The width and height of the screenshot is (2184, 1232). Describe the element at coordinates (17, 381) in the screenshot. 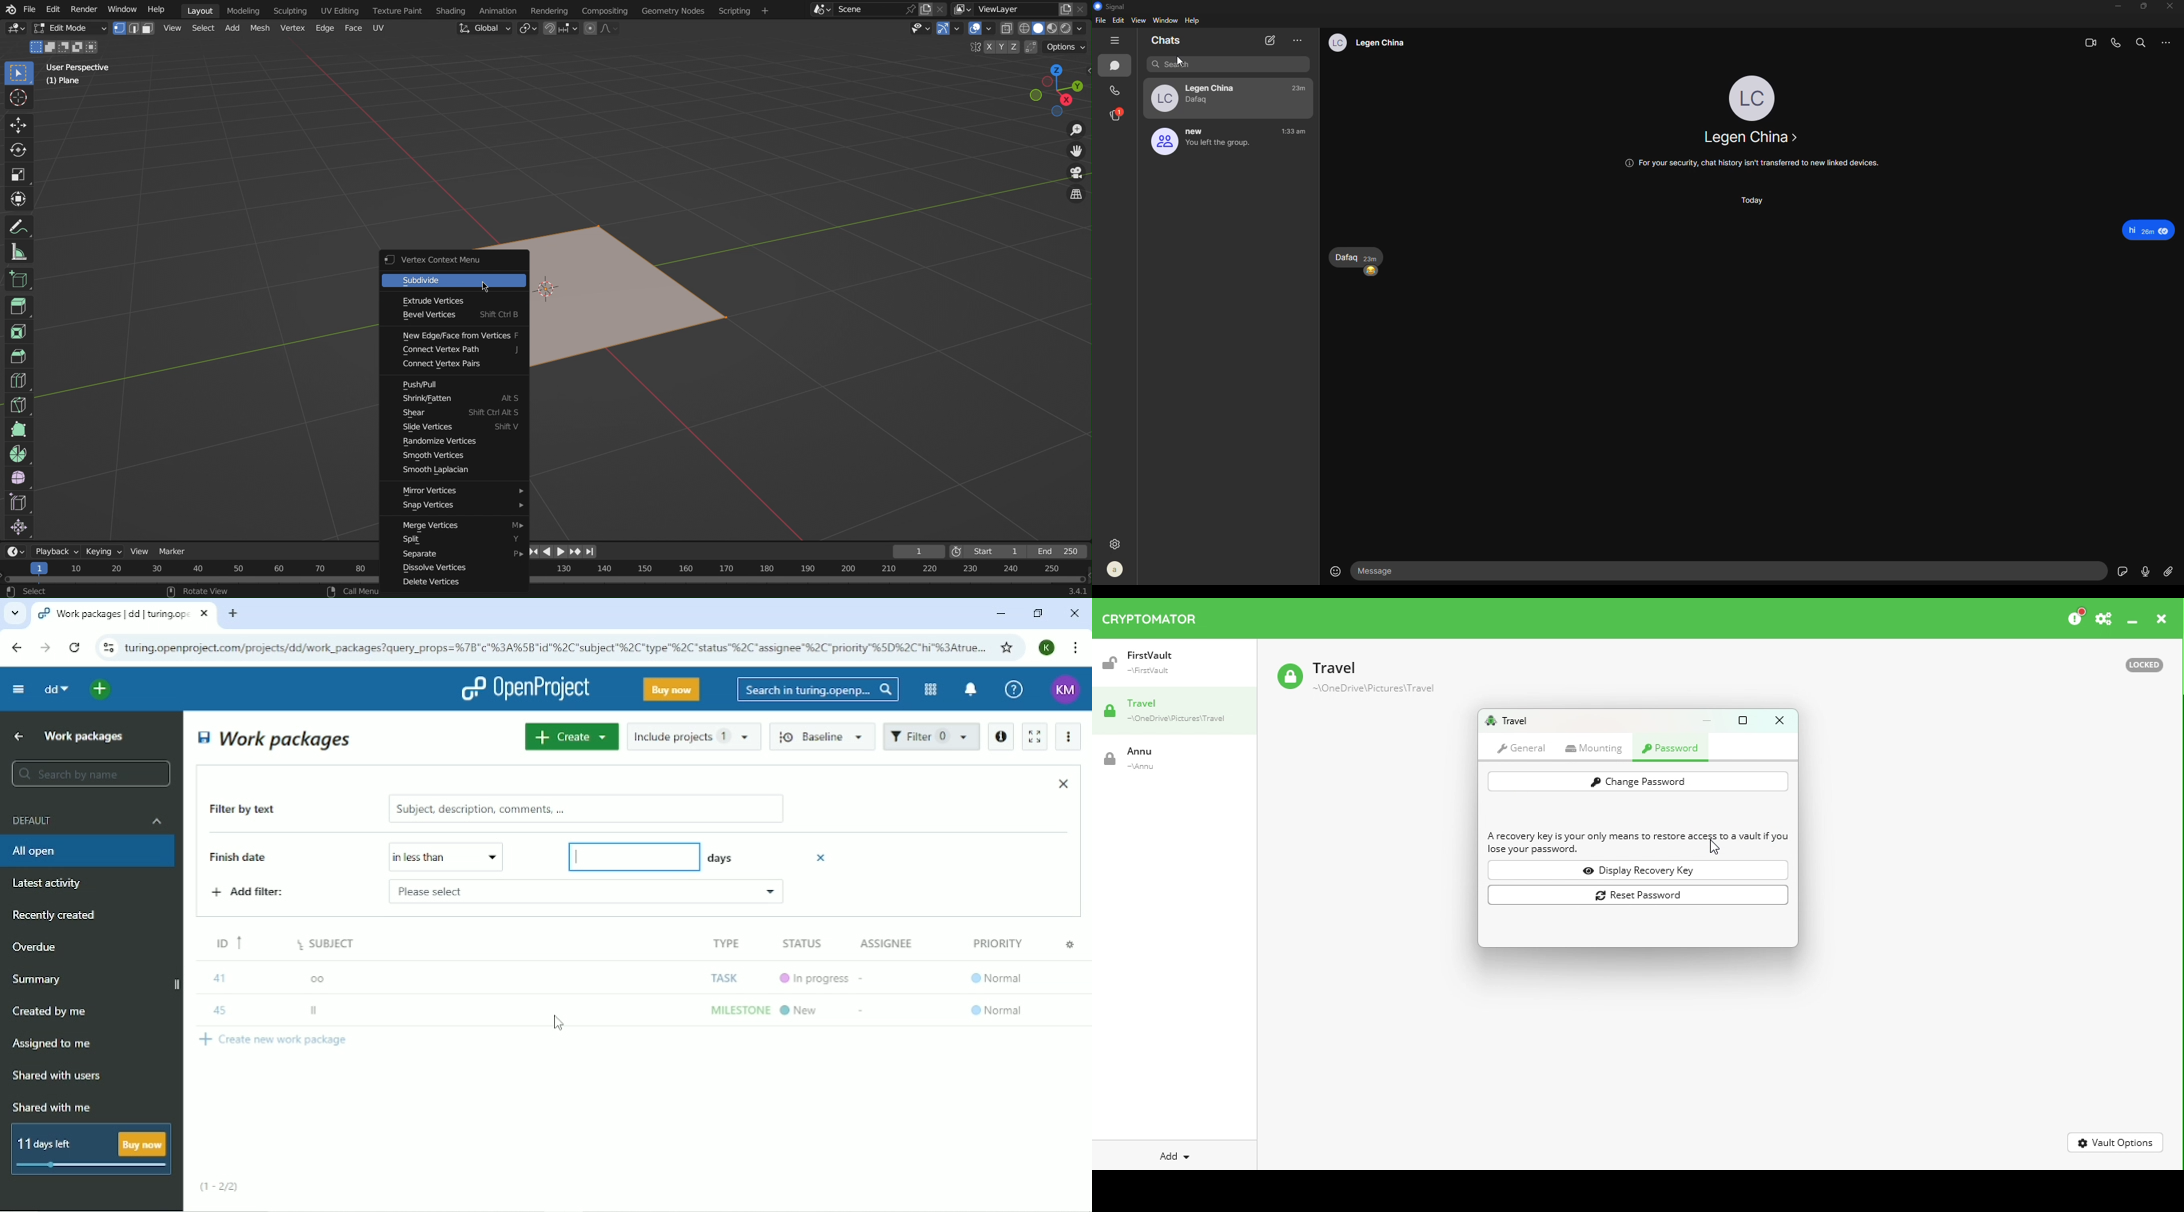

I see `Loop Cut` at that location.